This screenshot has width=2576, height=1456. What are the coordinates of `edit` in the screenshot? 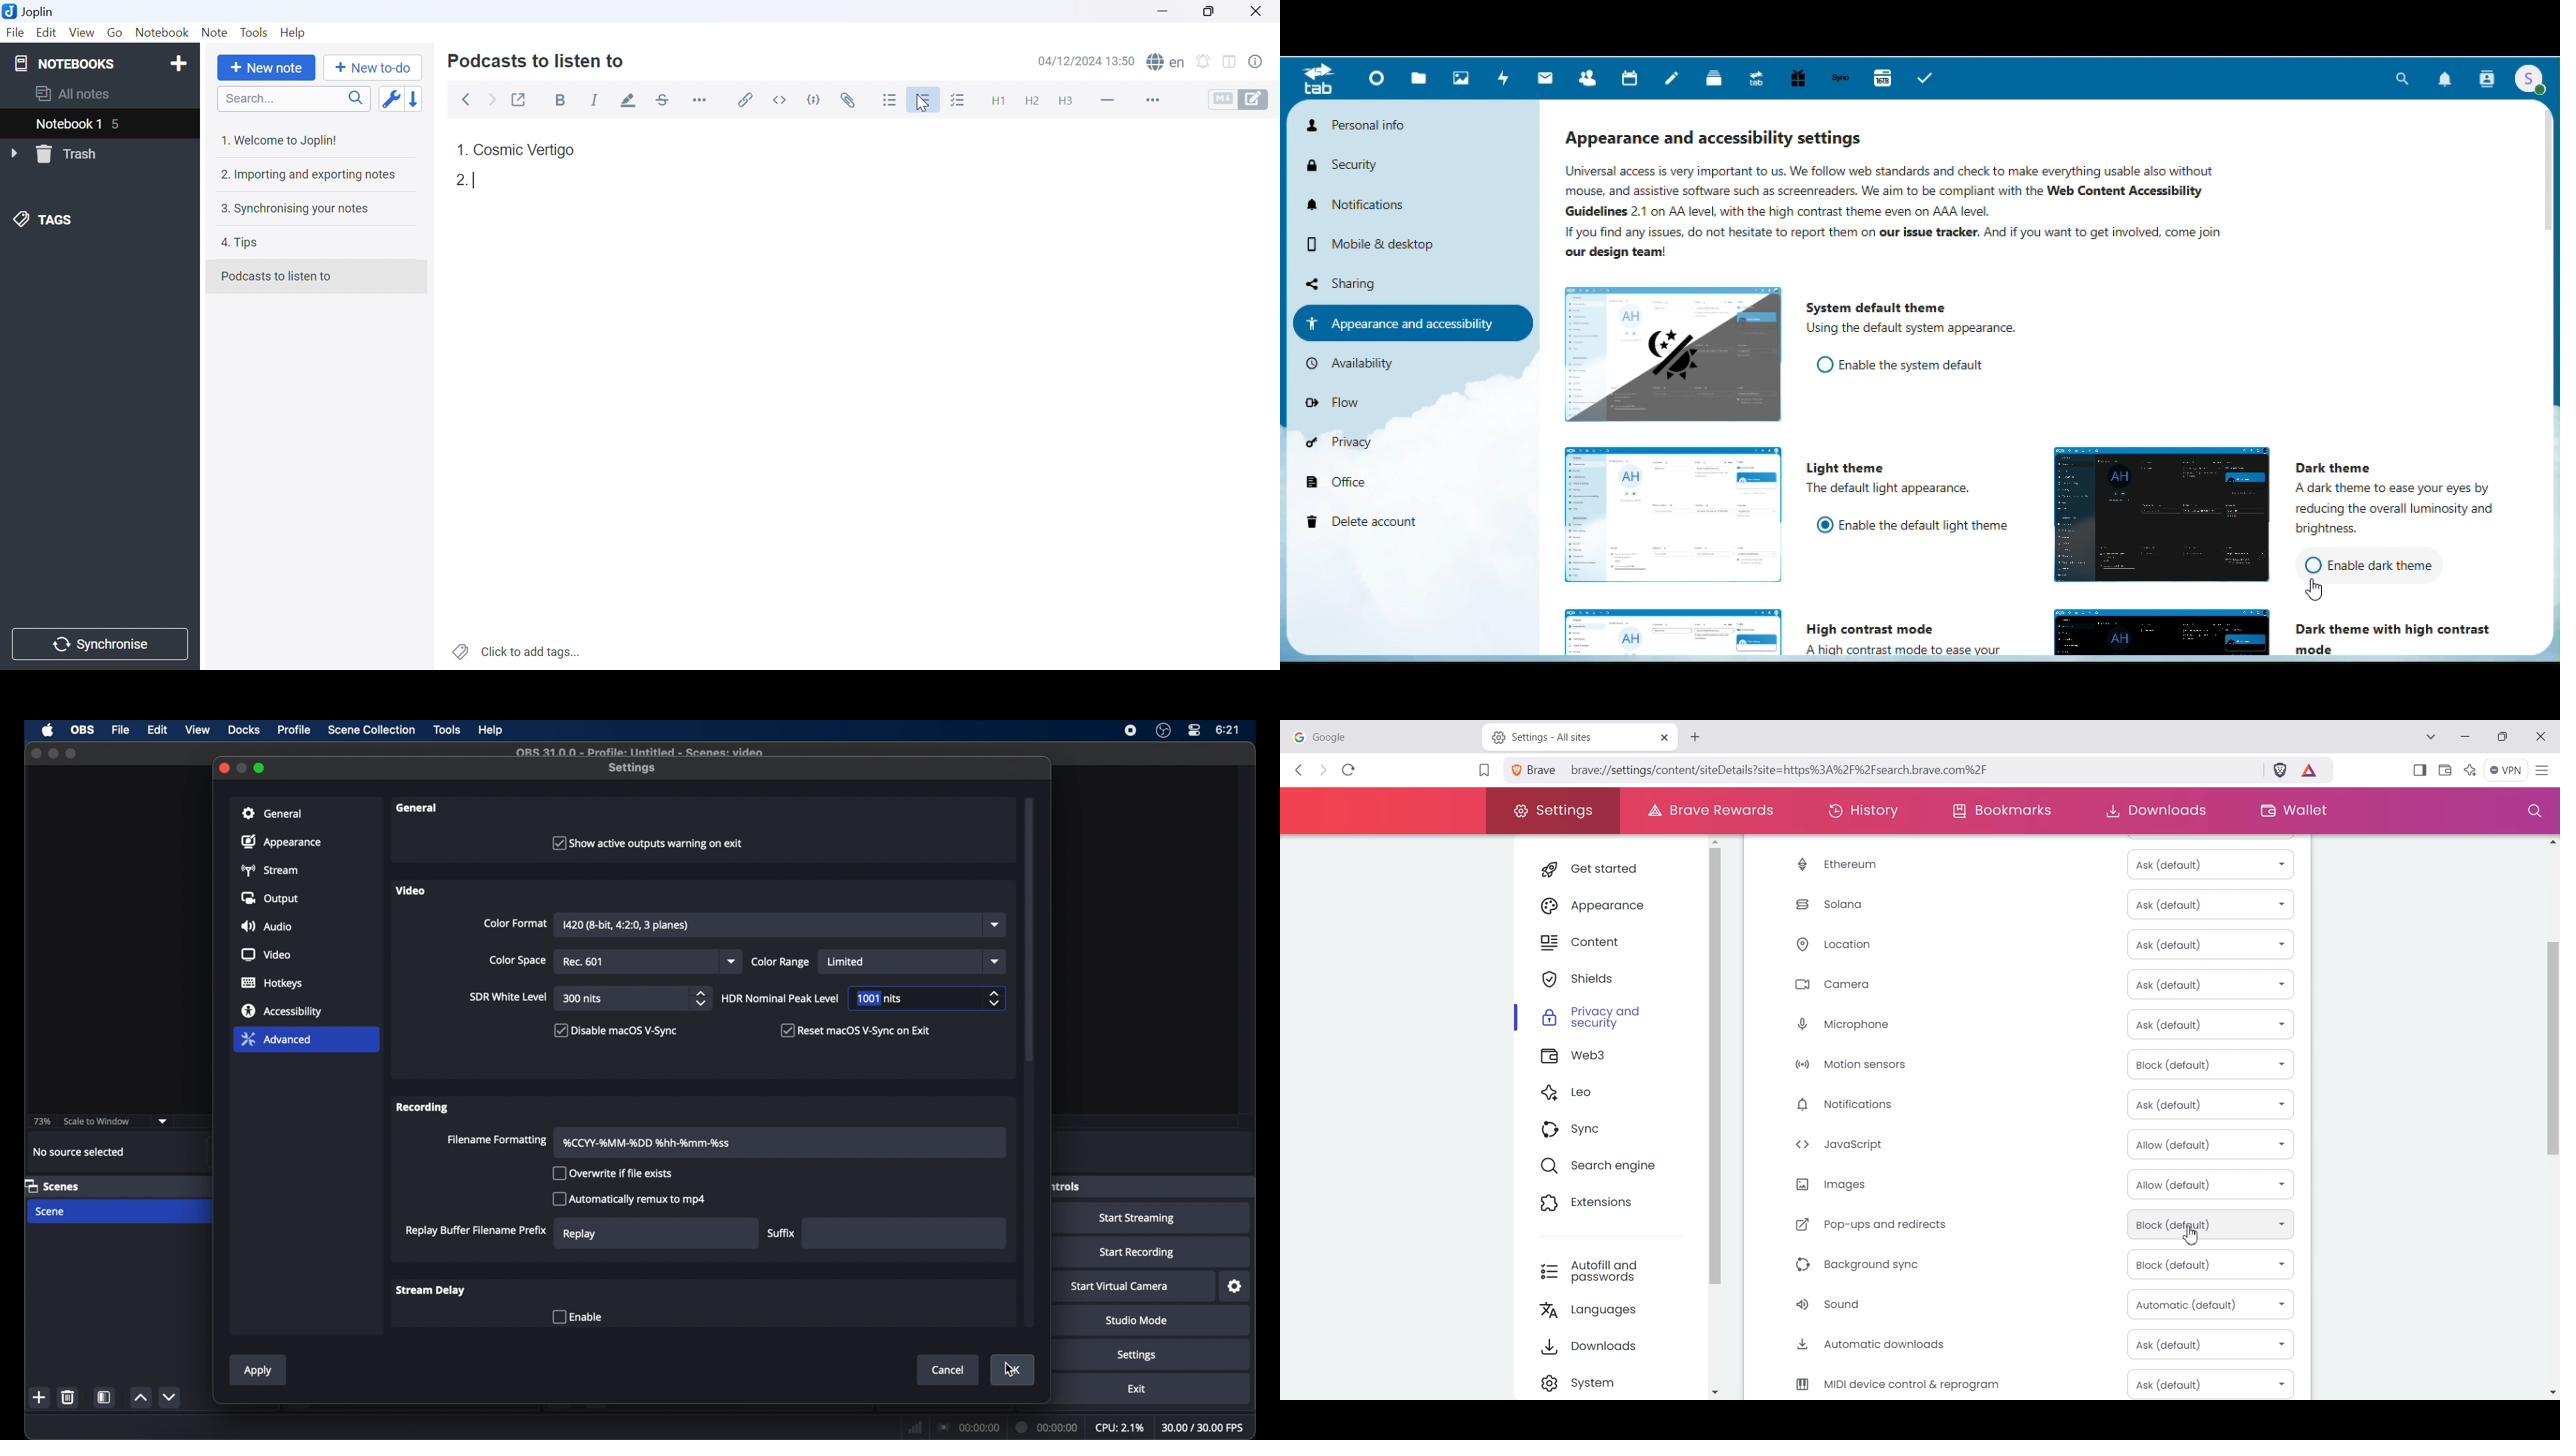 It's located at (159, 731).